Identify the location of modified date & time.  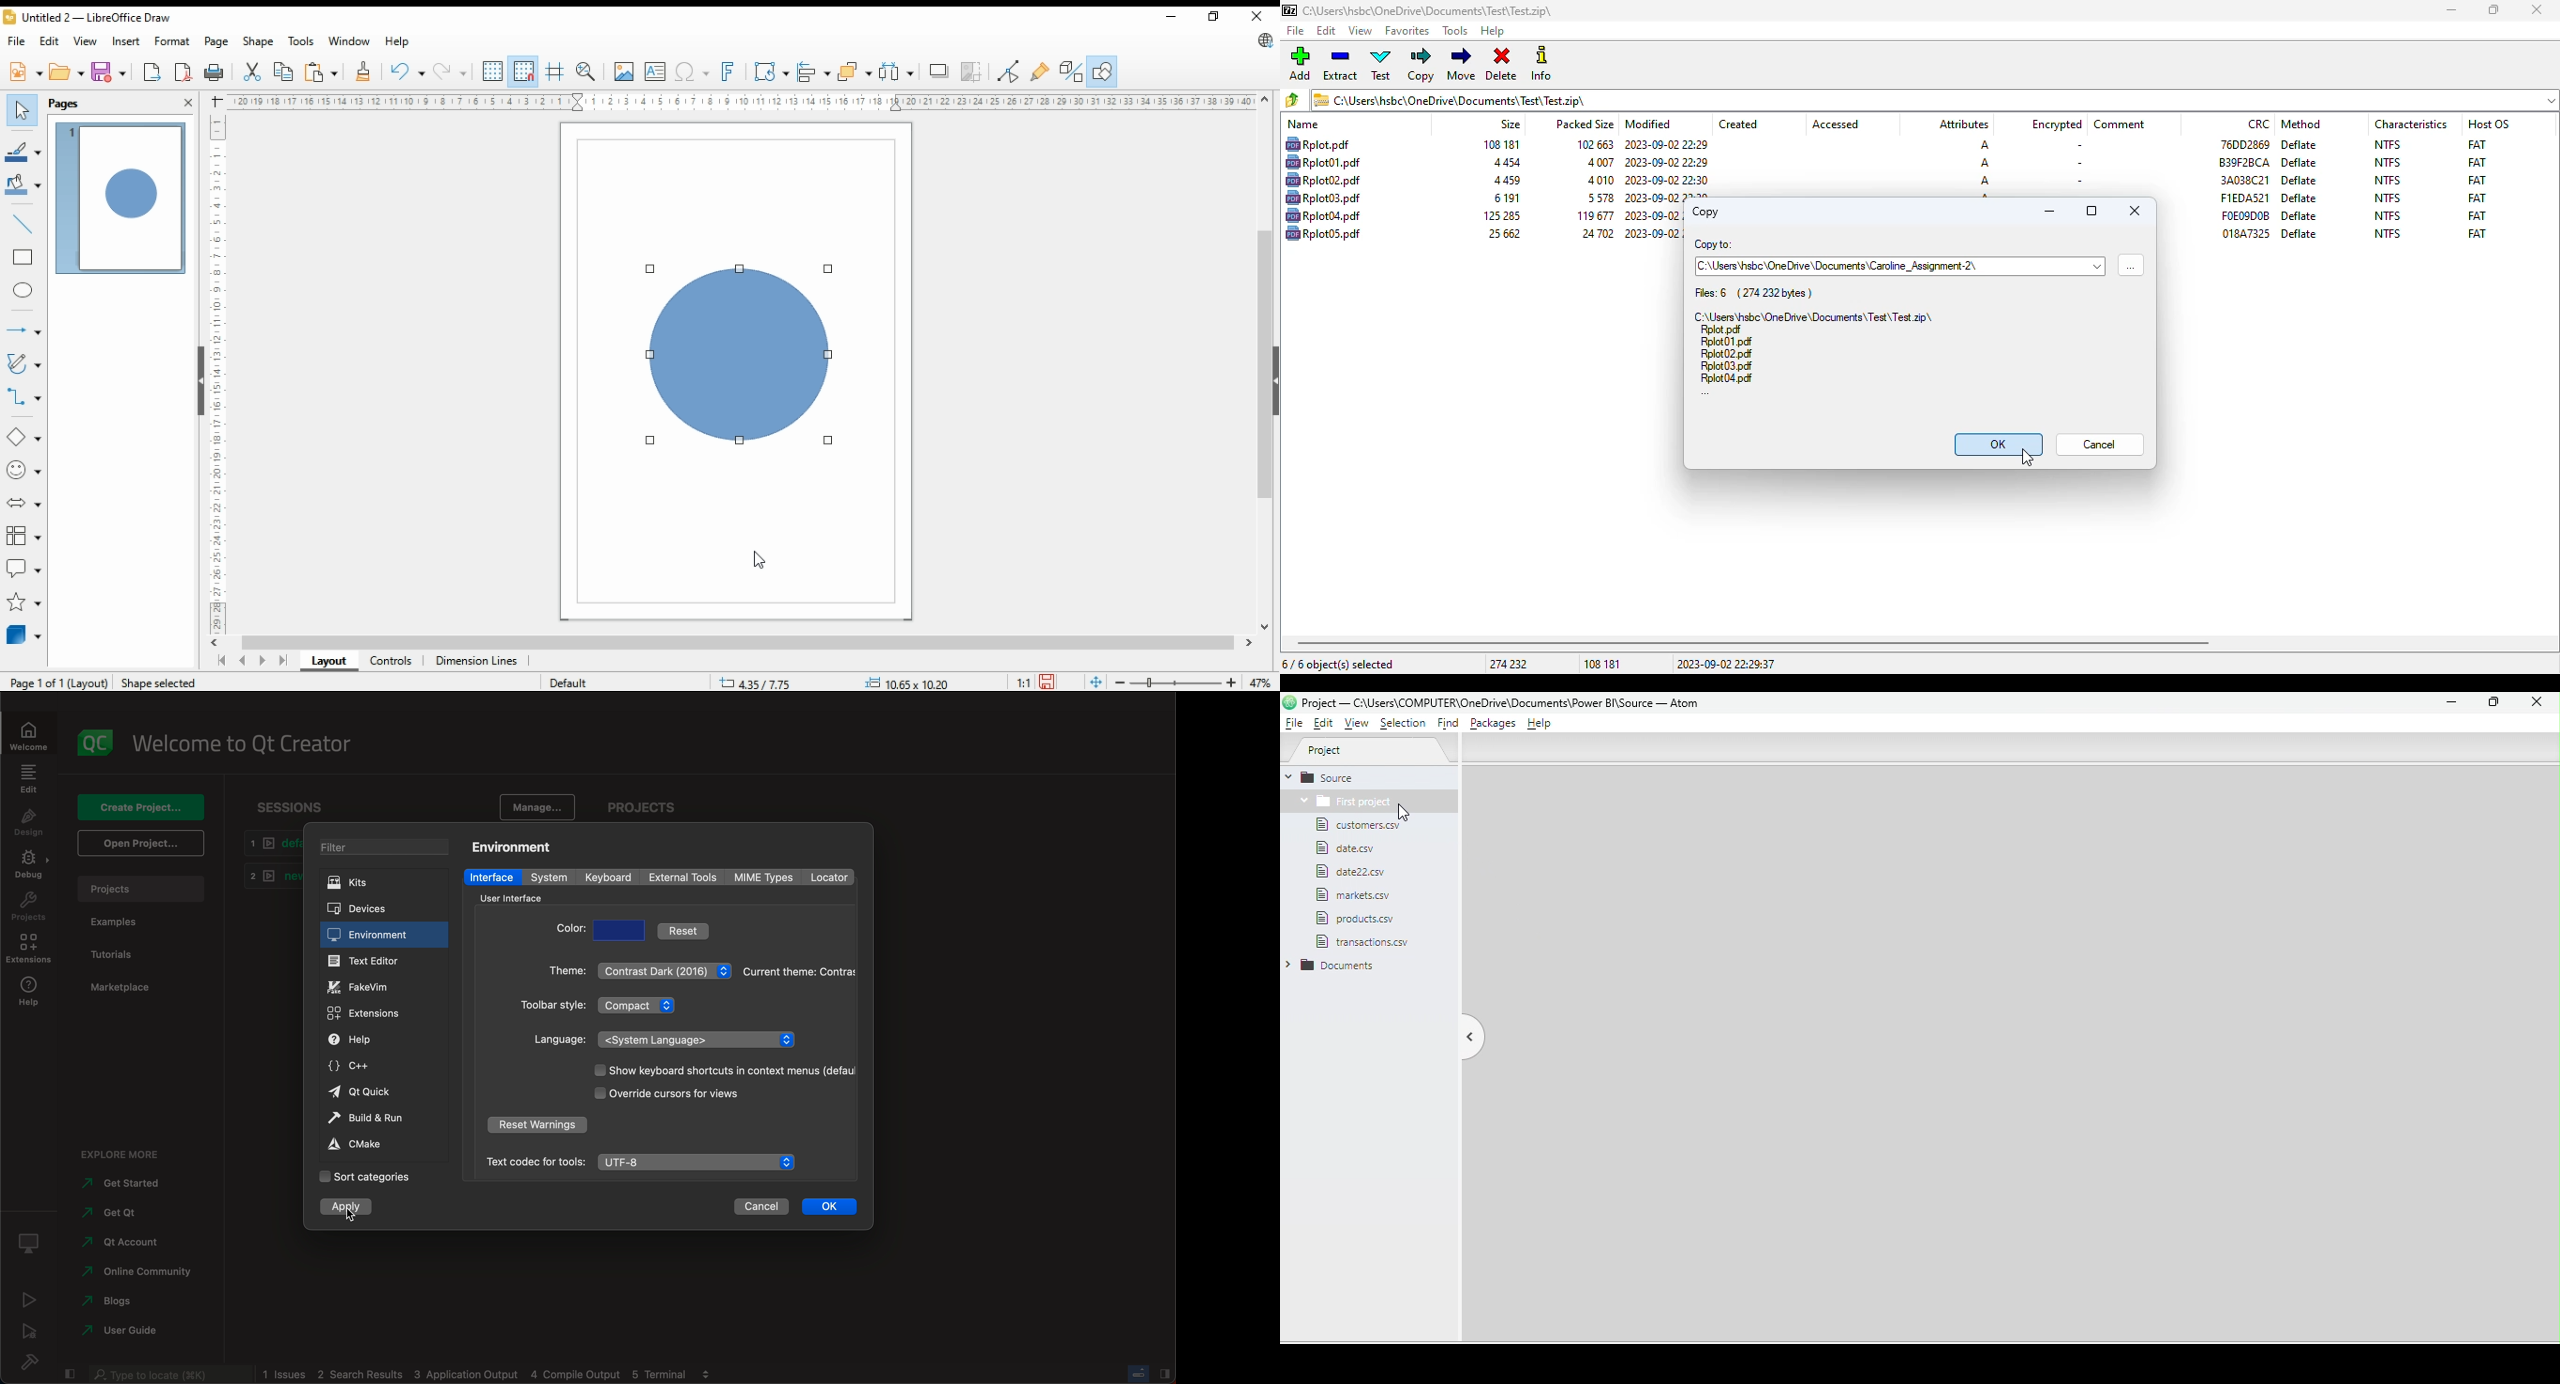
(1653, 216).